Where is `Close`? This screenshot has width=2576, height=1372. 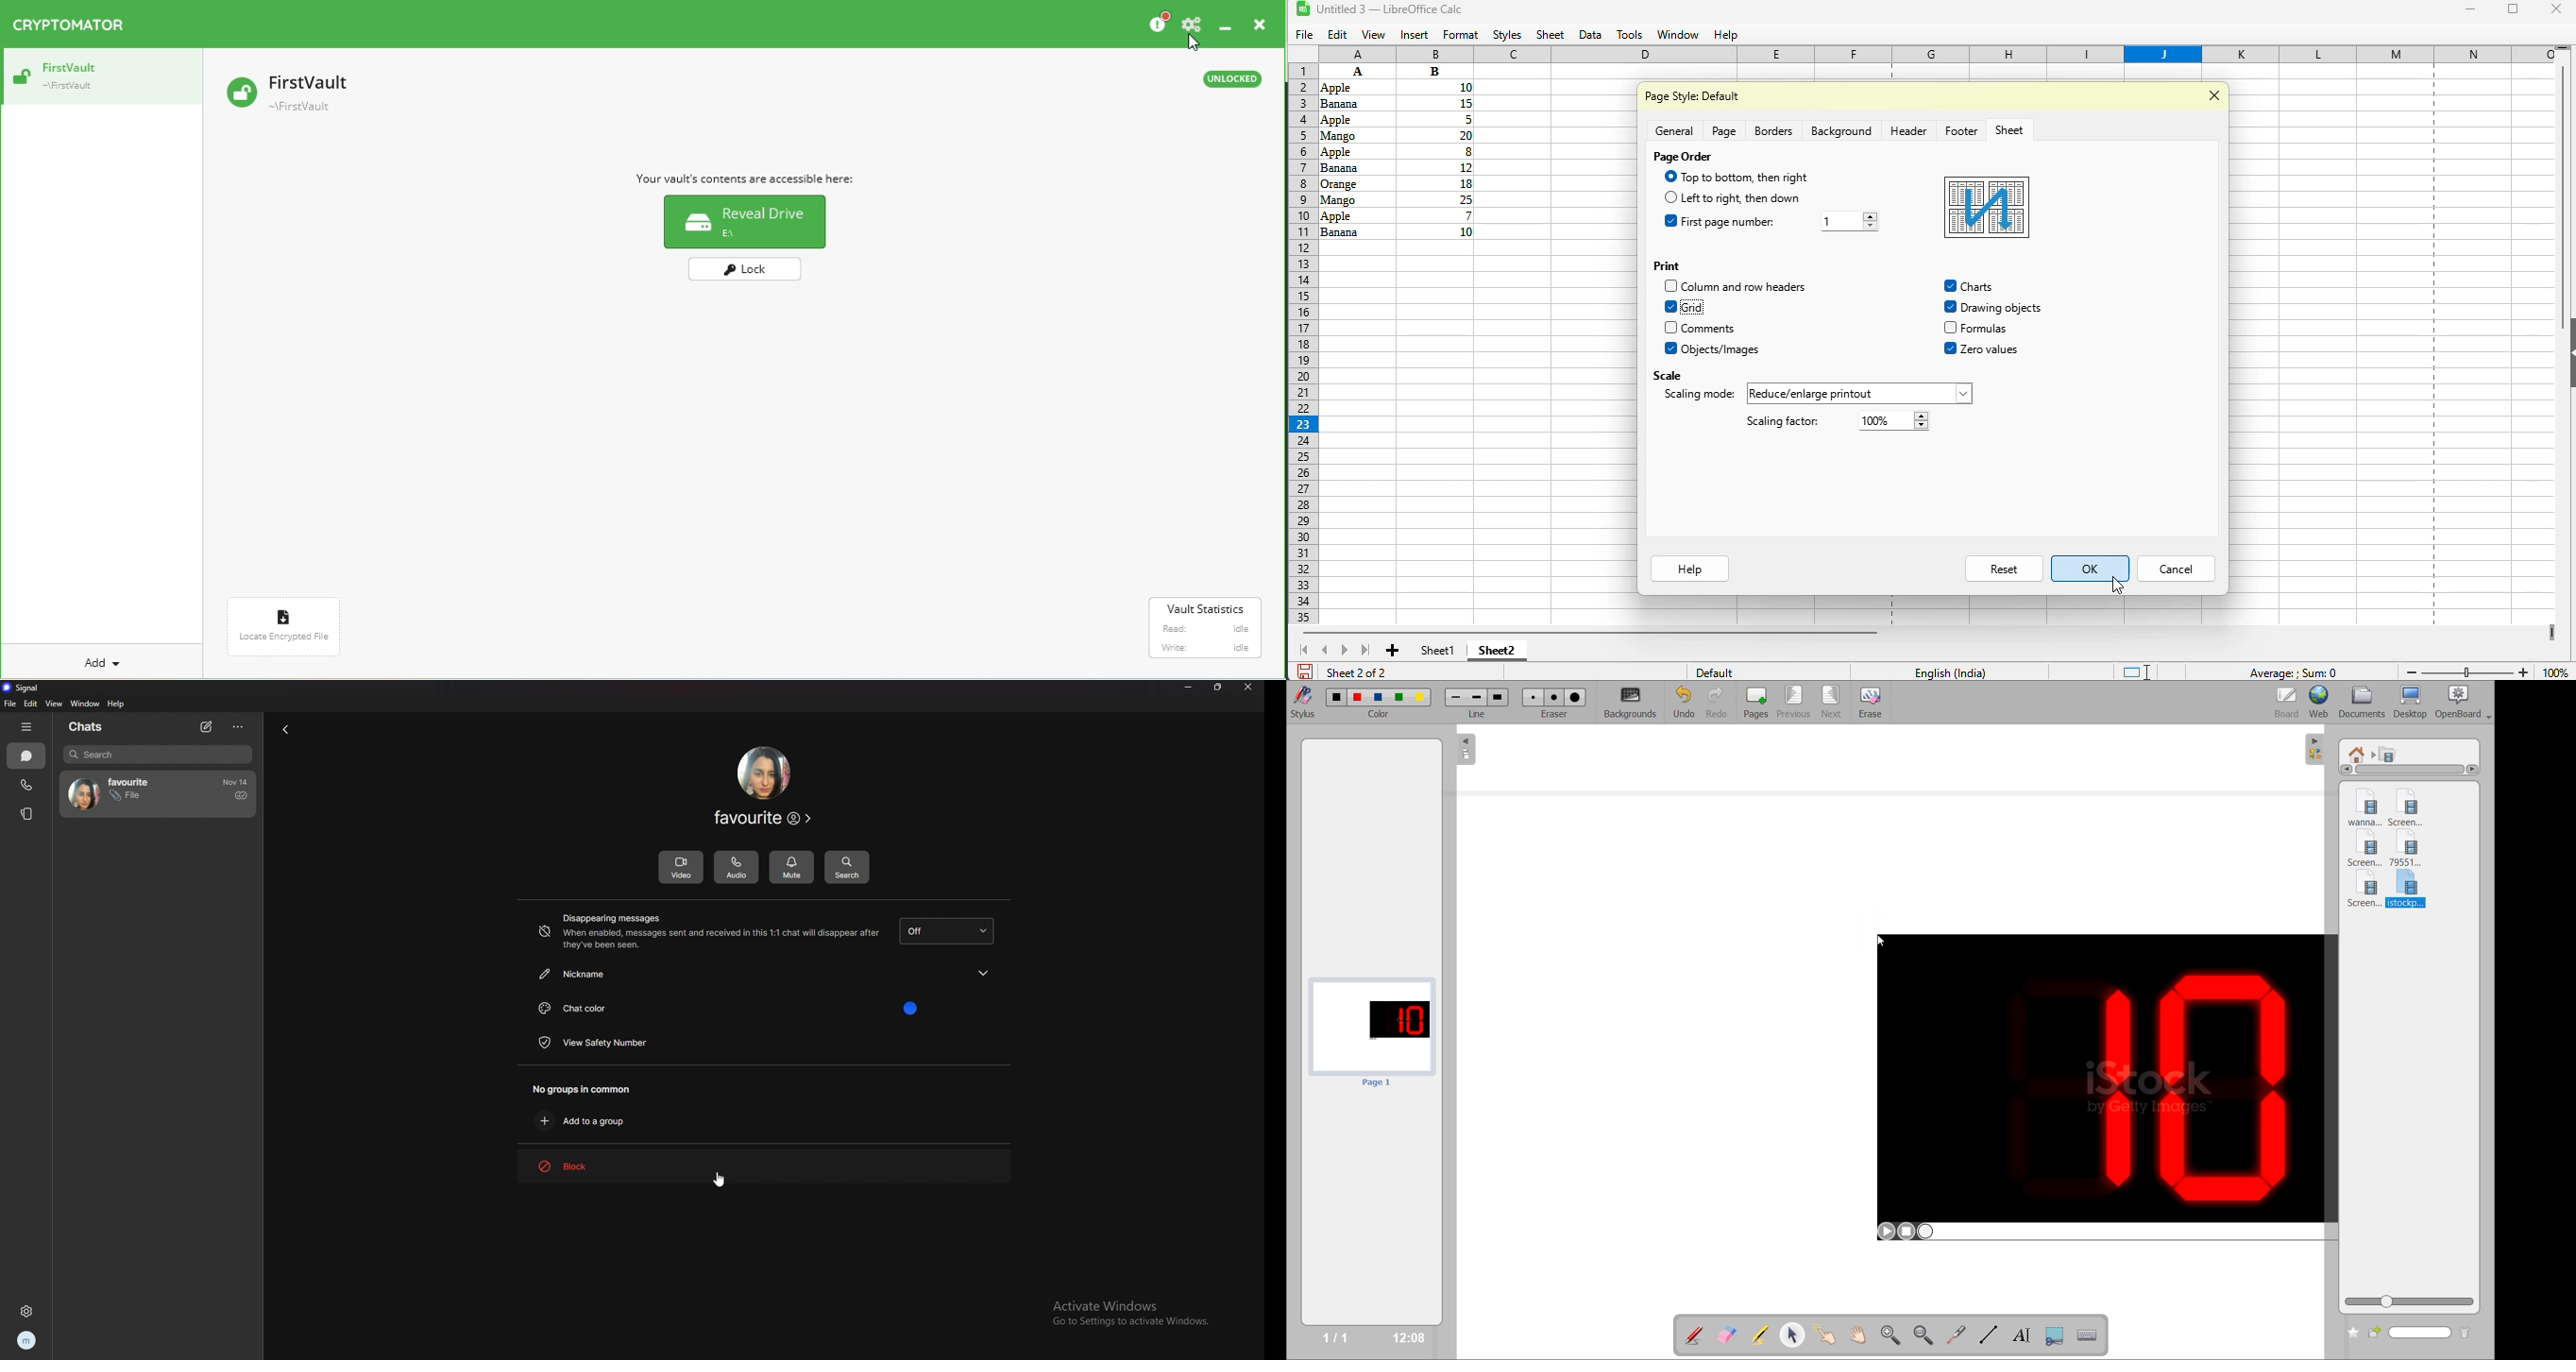
Close is located at coordinates (1257, 26).